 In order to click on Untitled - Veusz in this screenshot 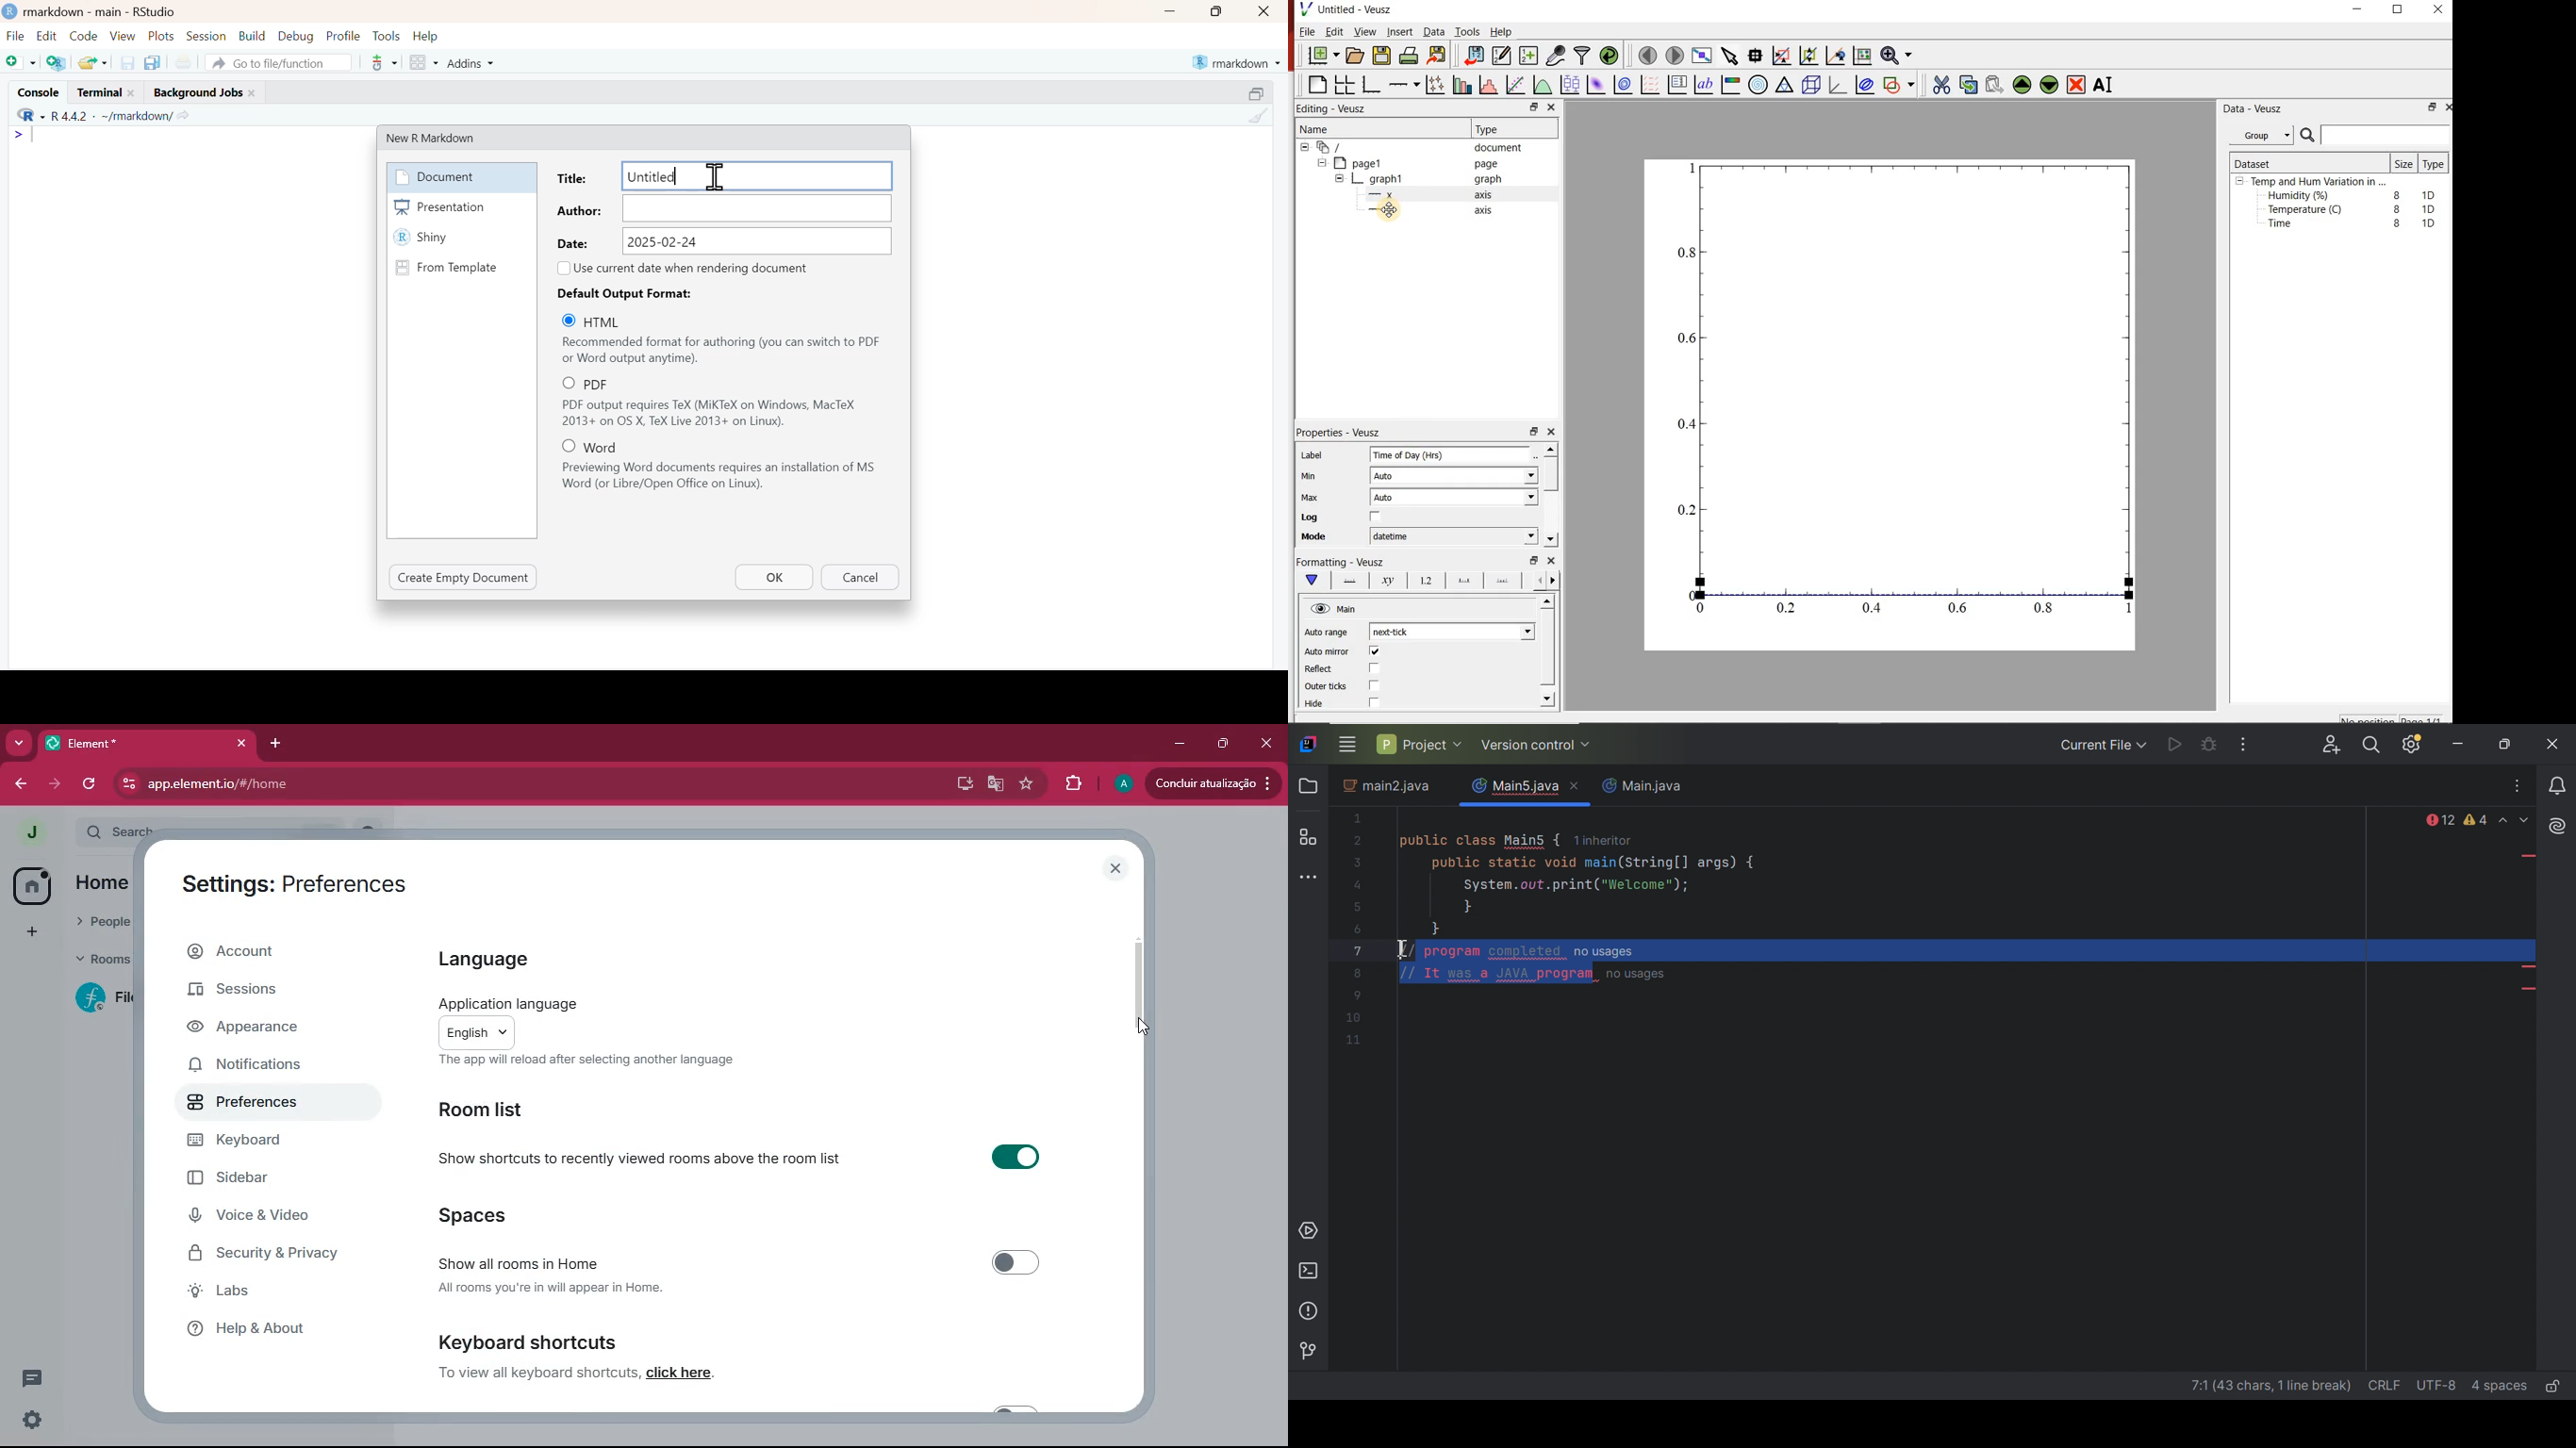, I will do `click(1350, 9)`.